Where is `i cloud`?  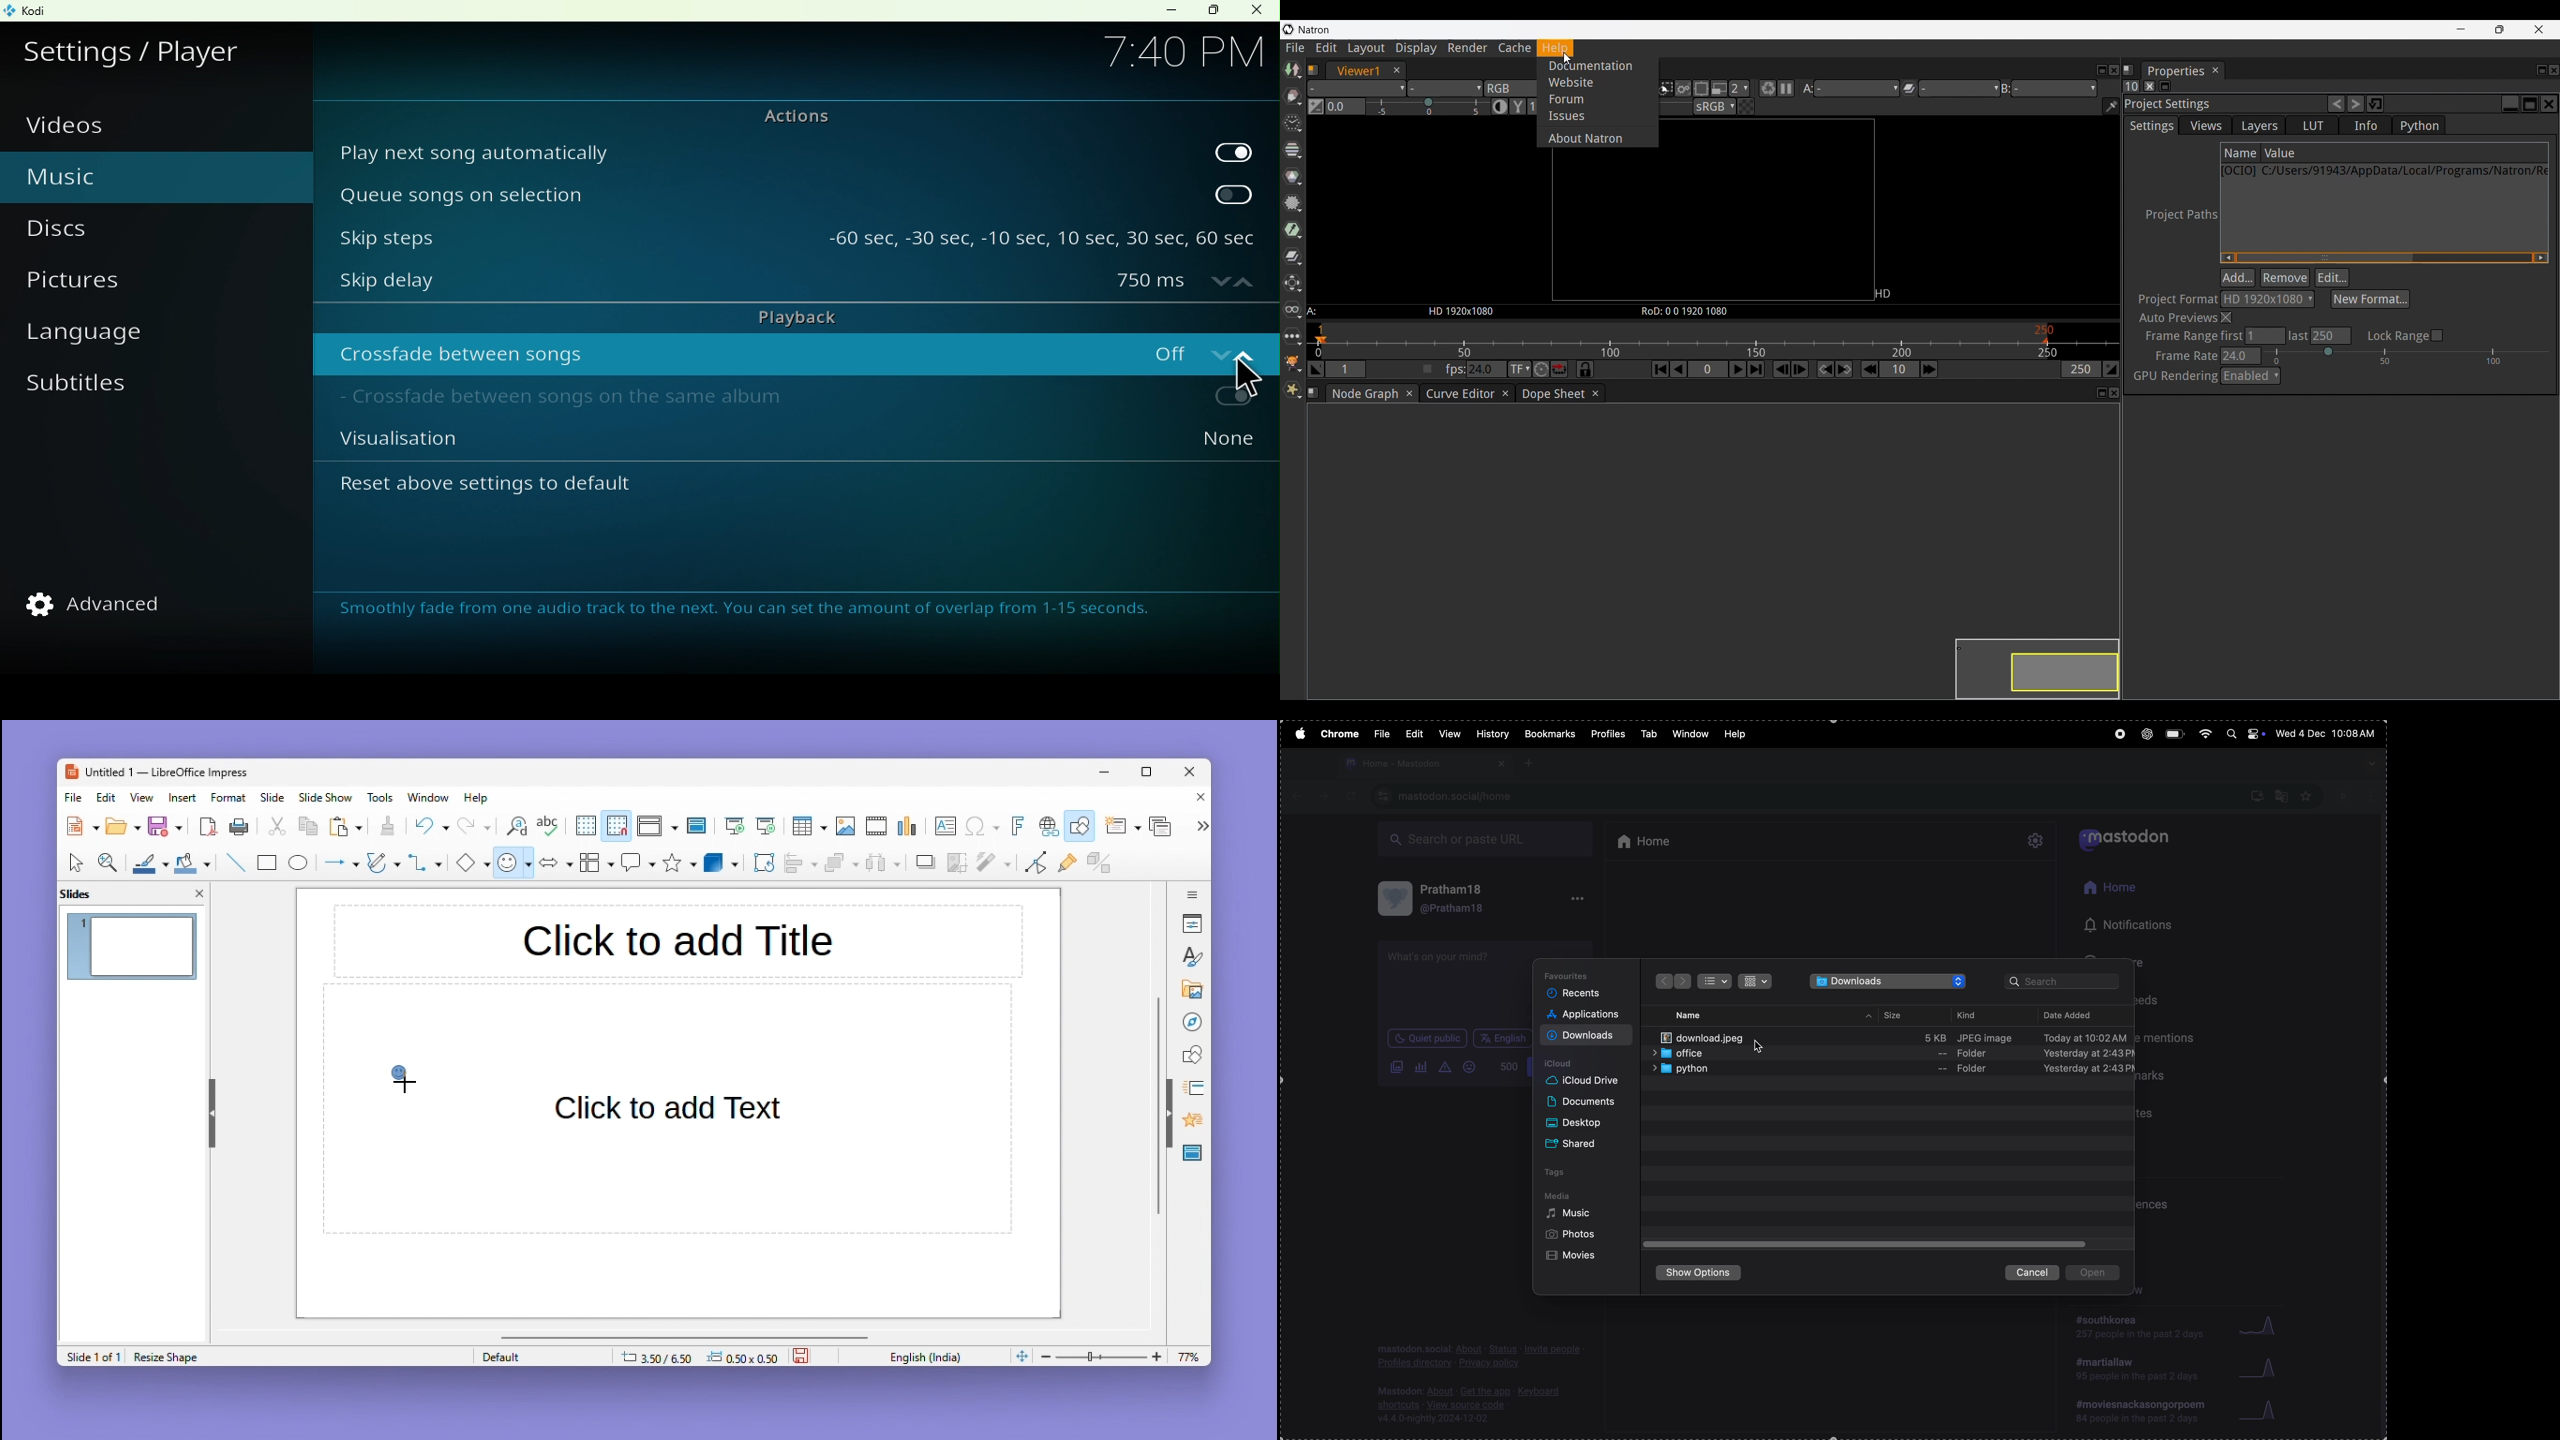
i cloud is located at coordinates (1570, 1063).